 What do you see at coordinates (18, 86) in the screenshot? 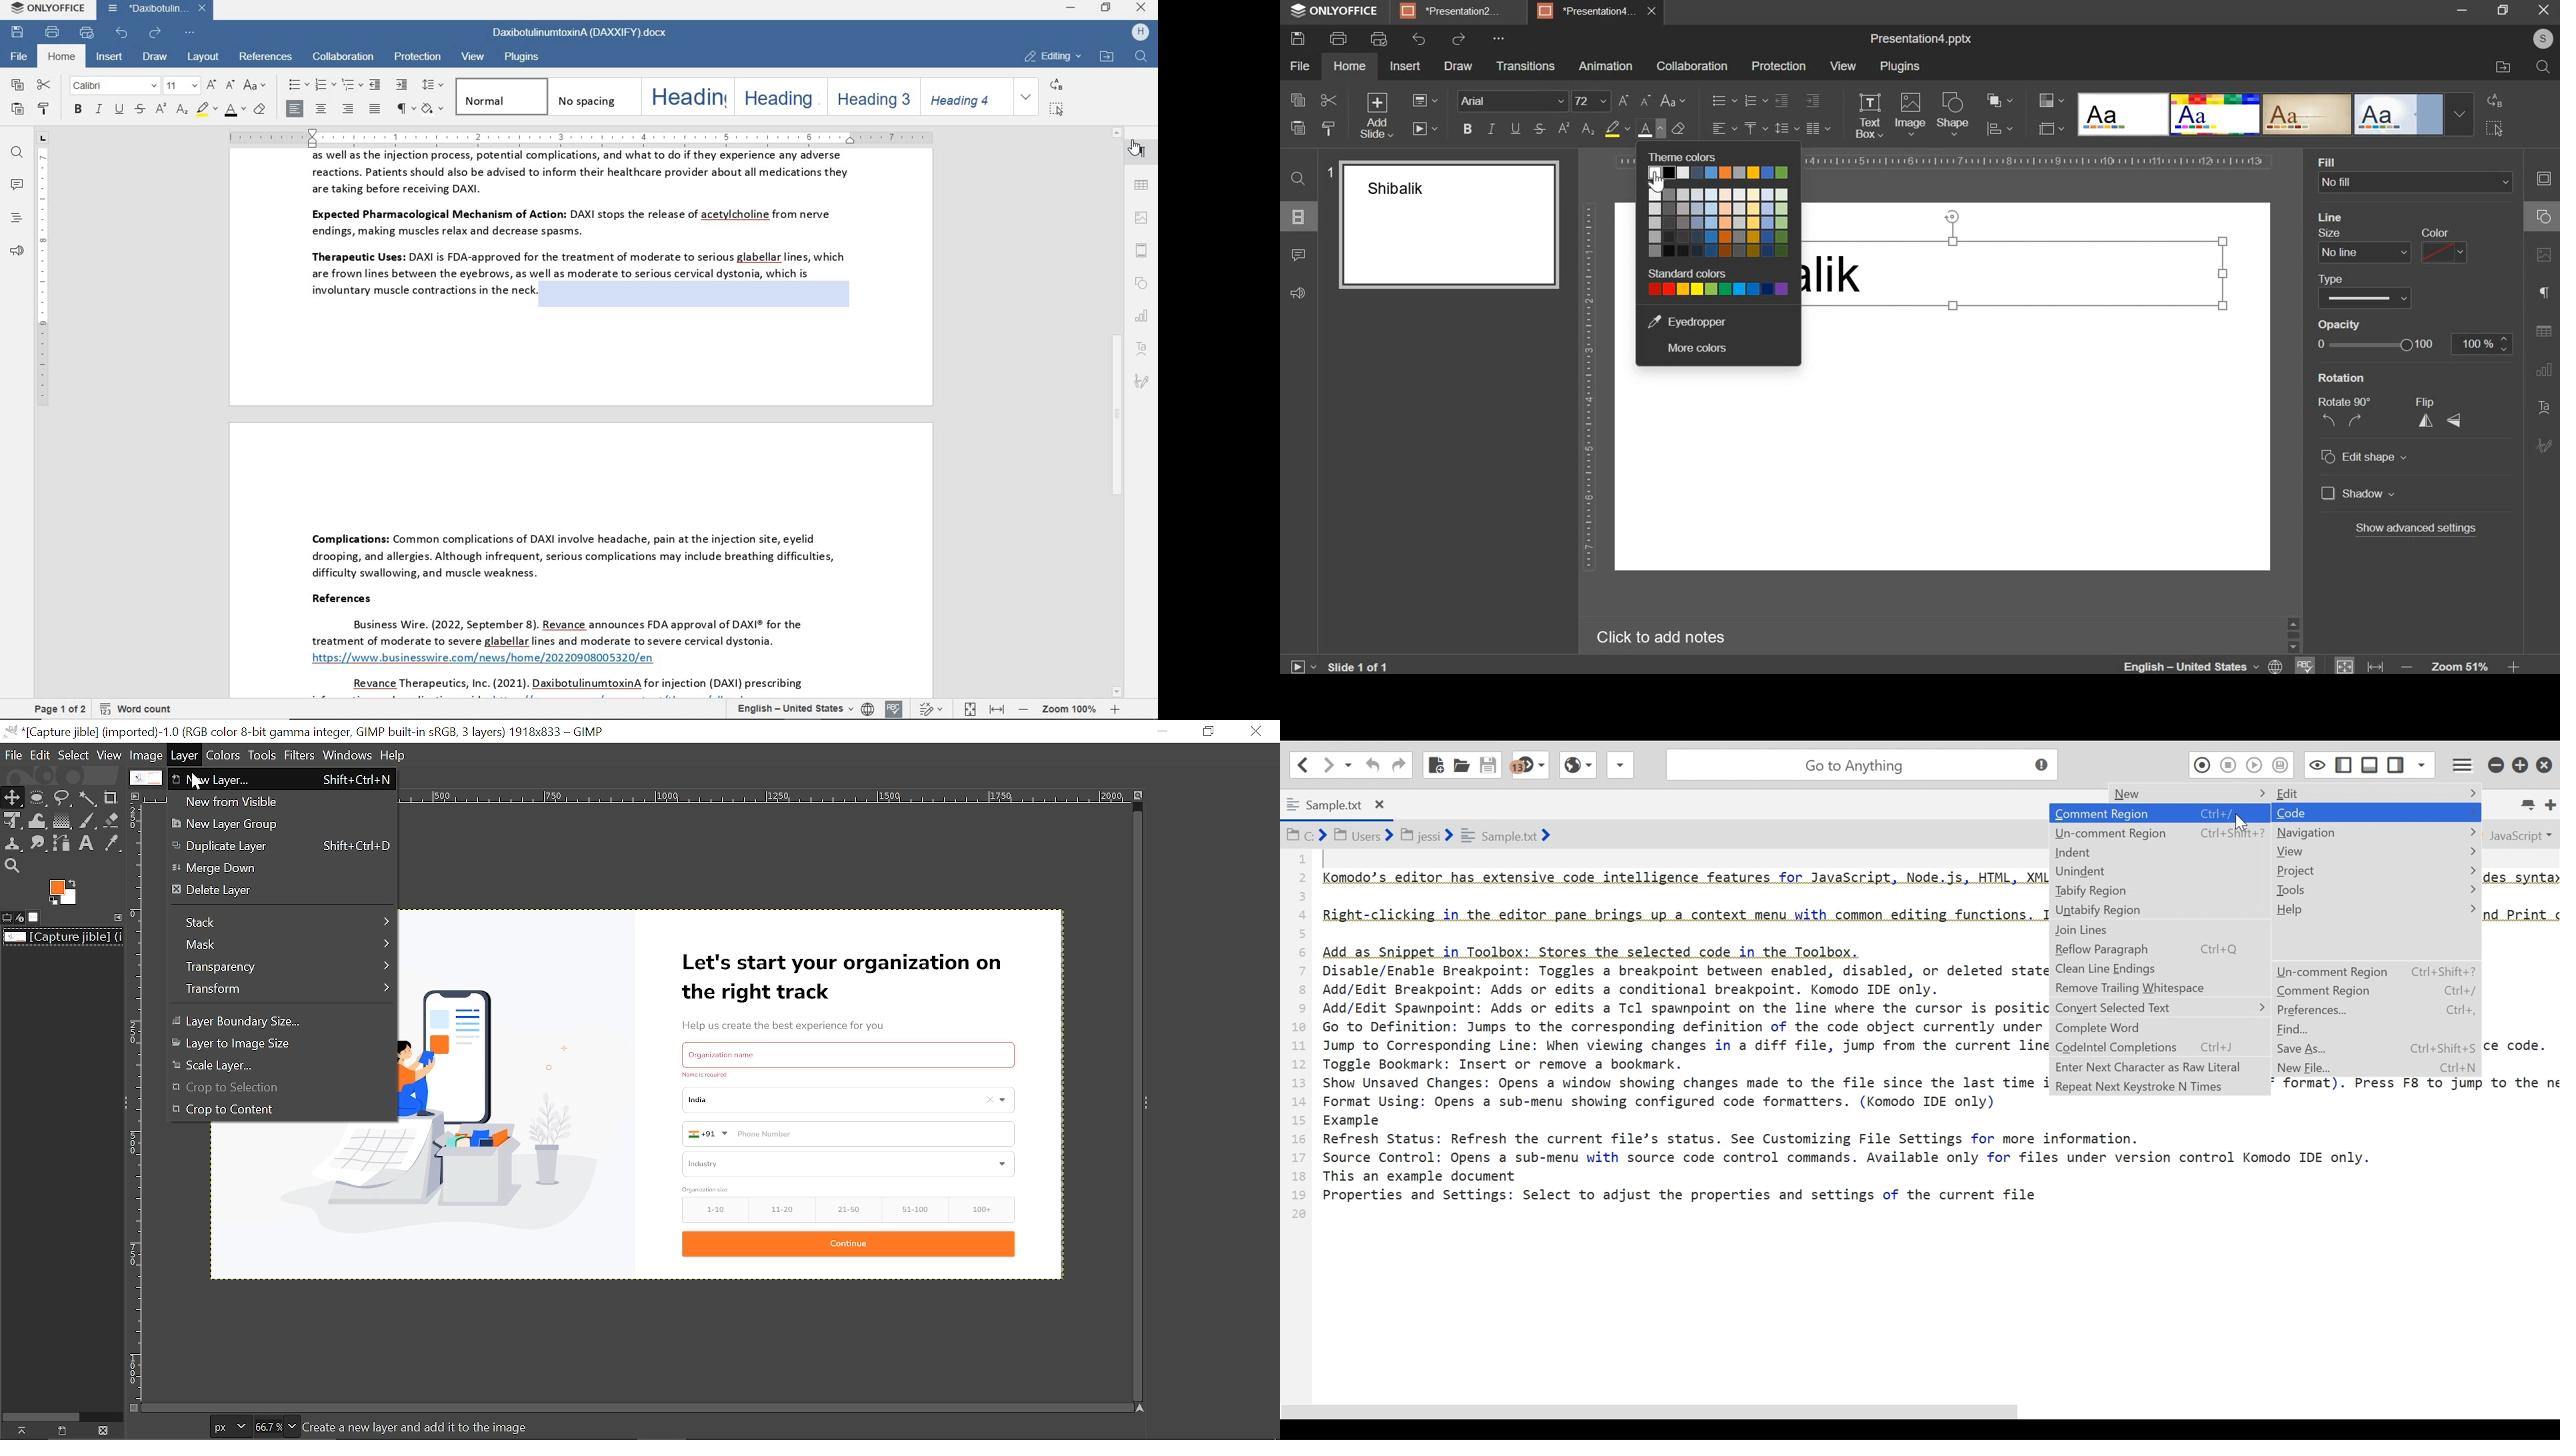
I see `copy` at bounding box center [18, 86].